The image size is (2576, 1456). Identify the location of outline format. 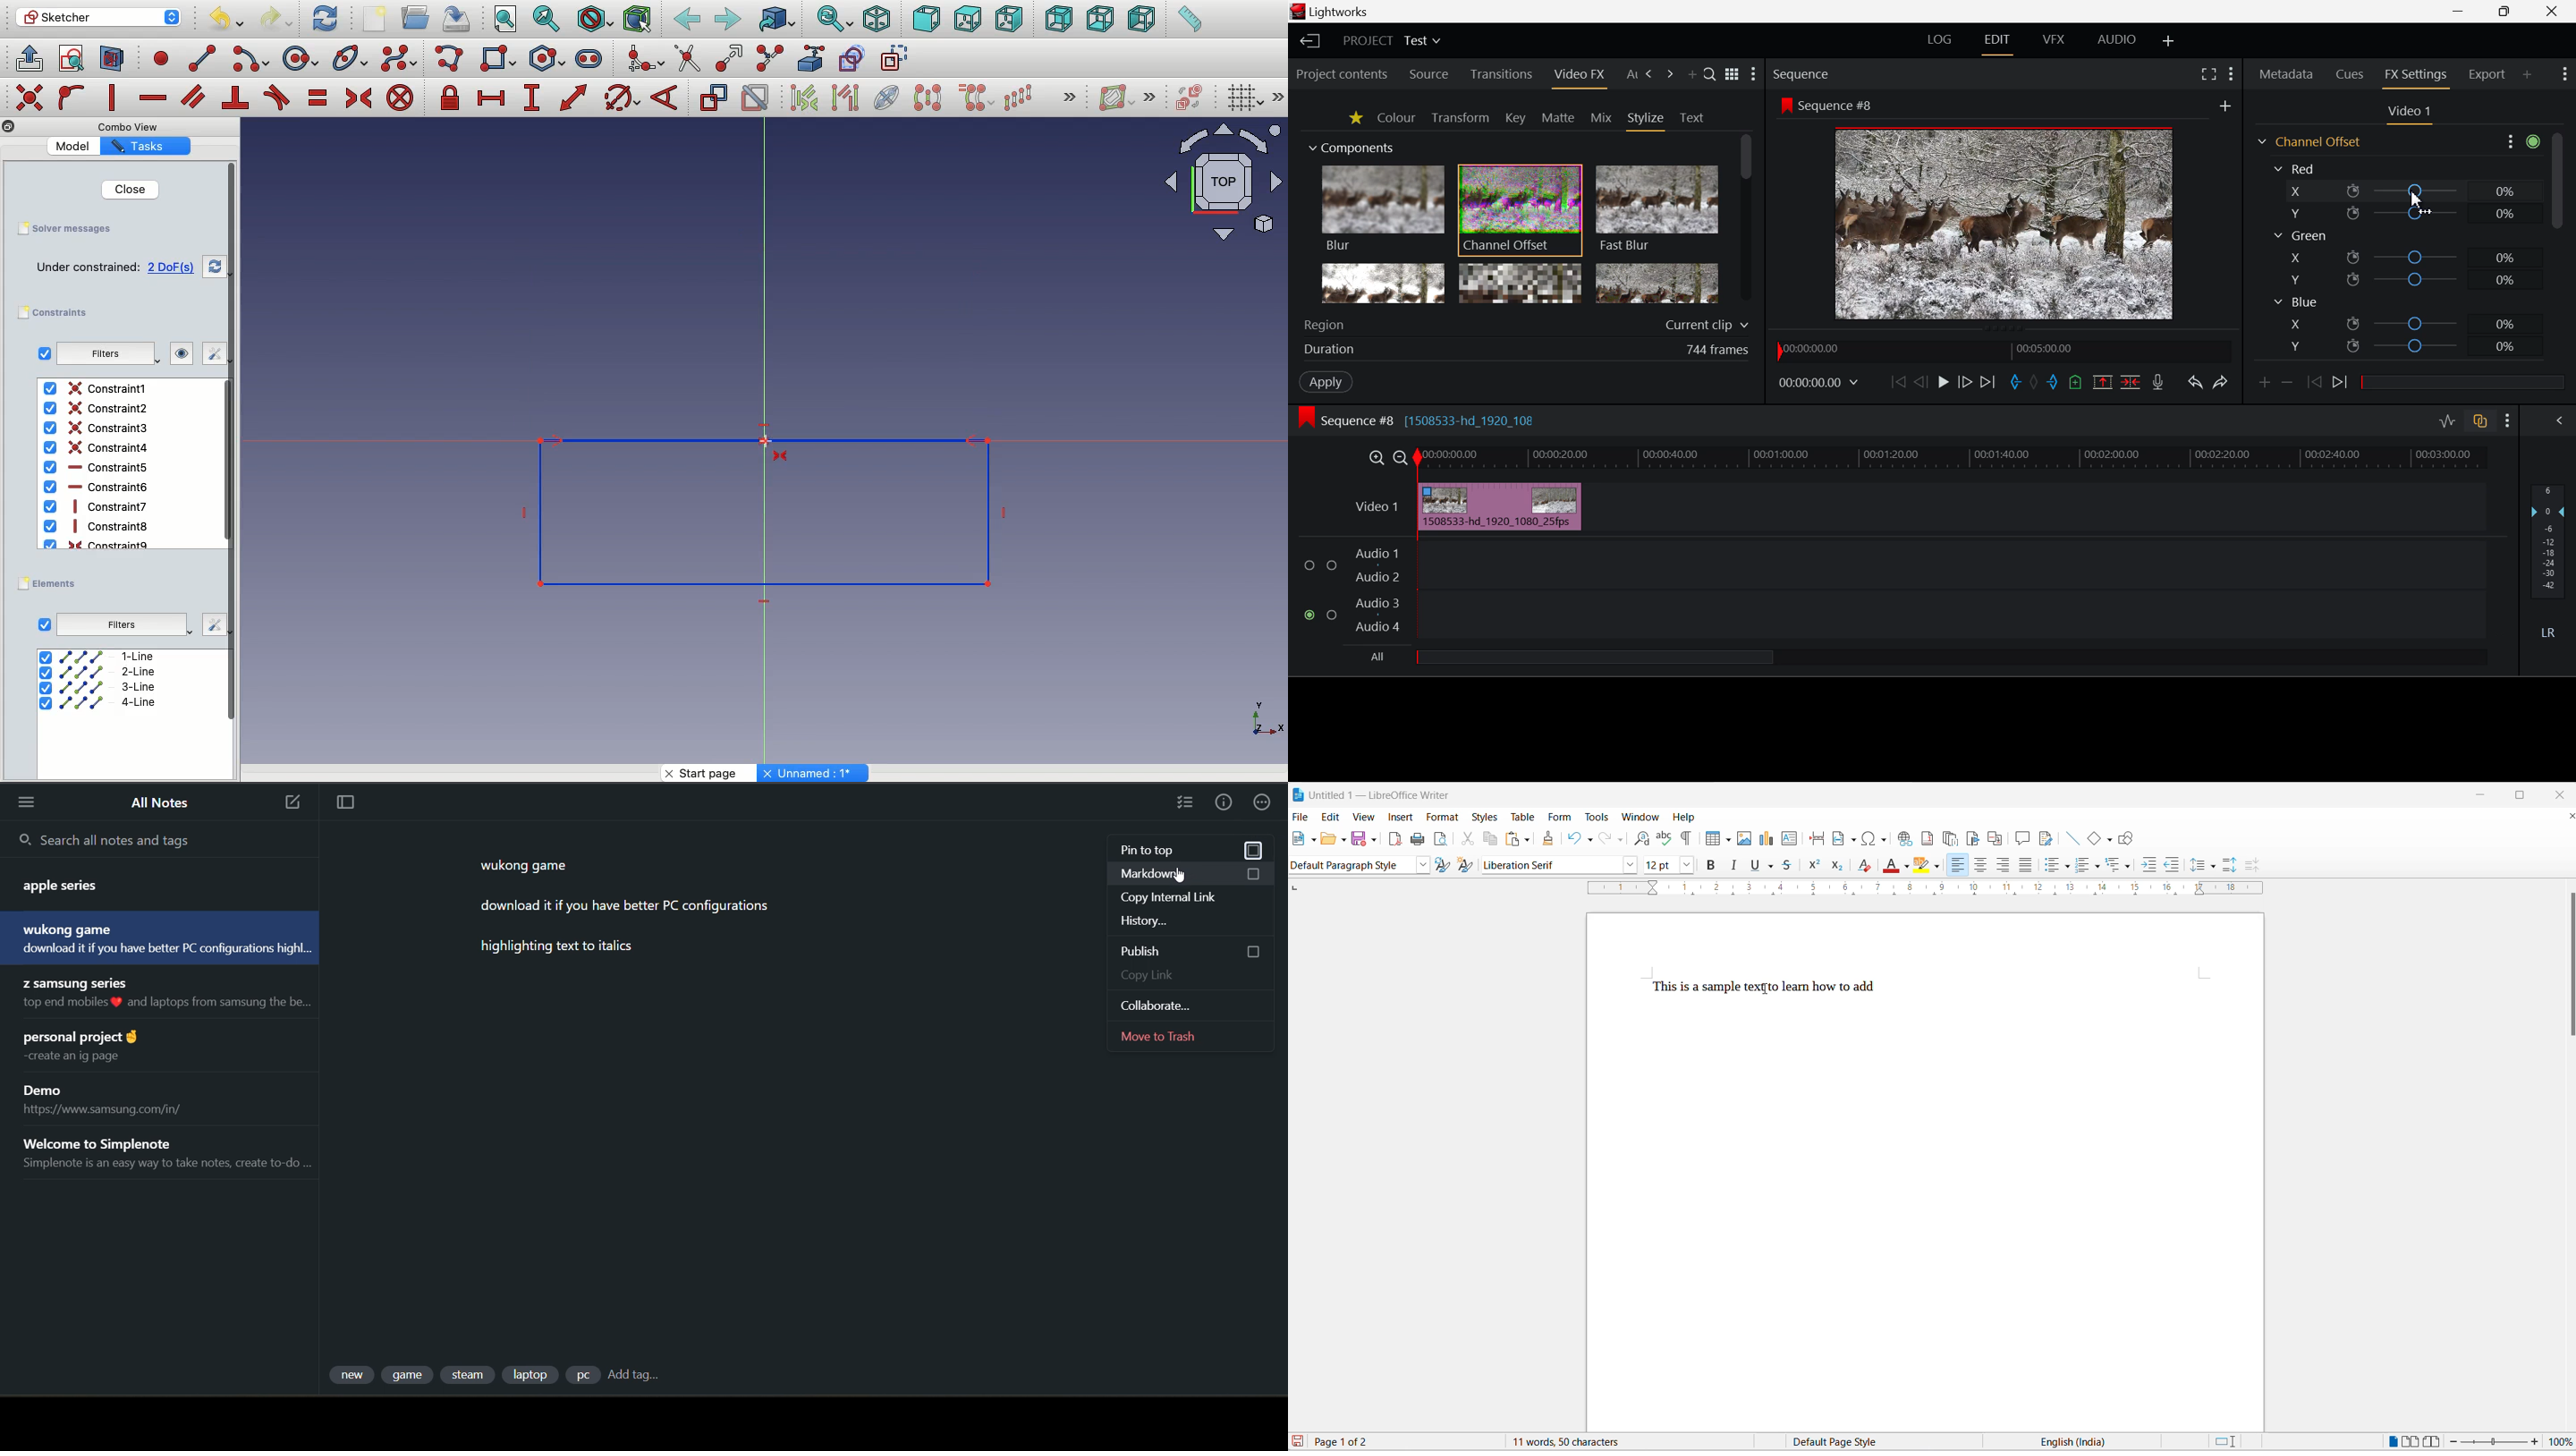
(2118, 865).